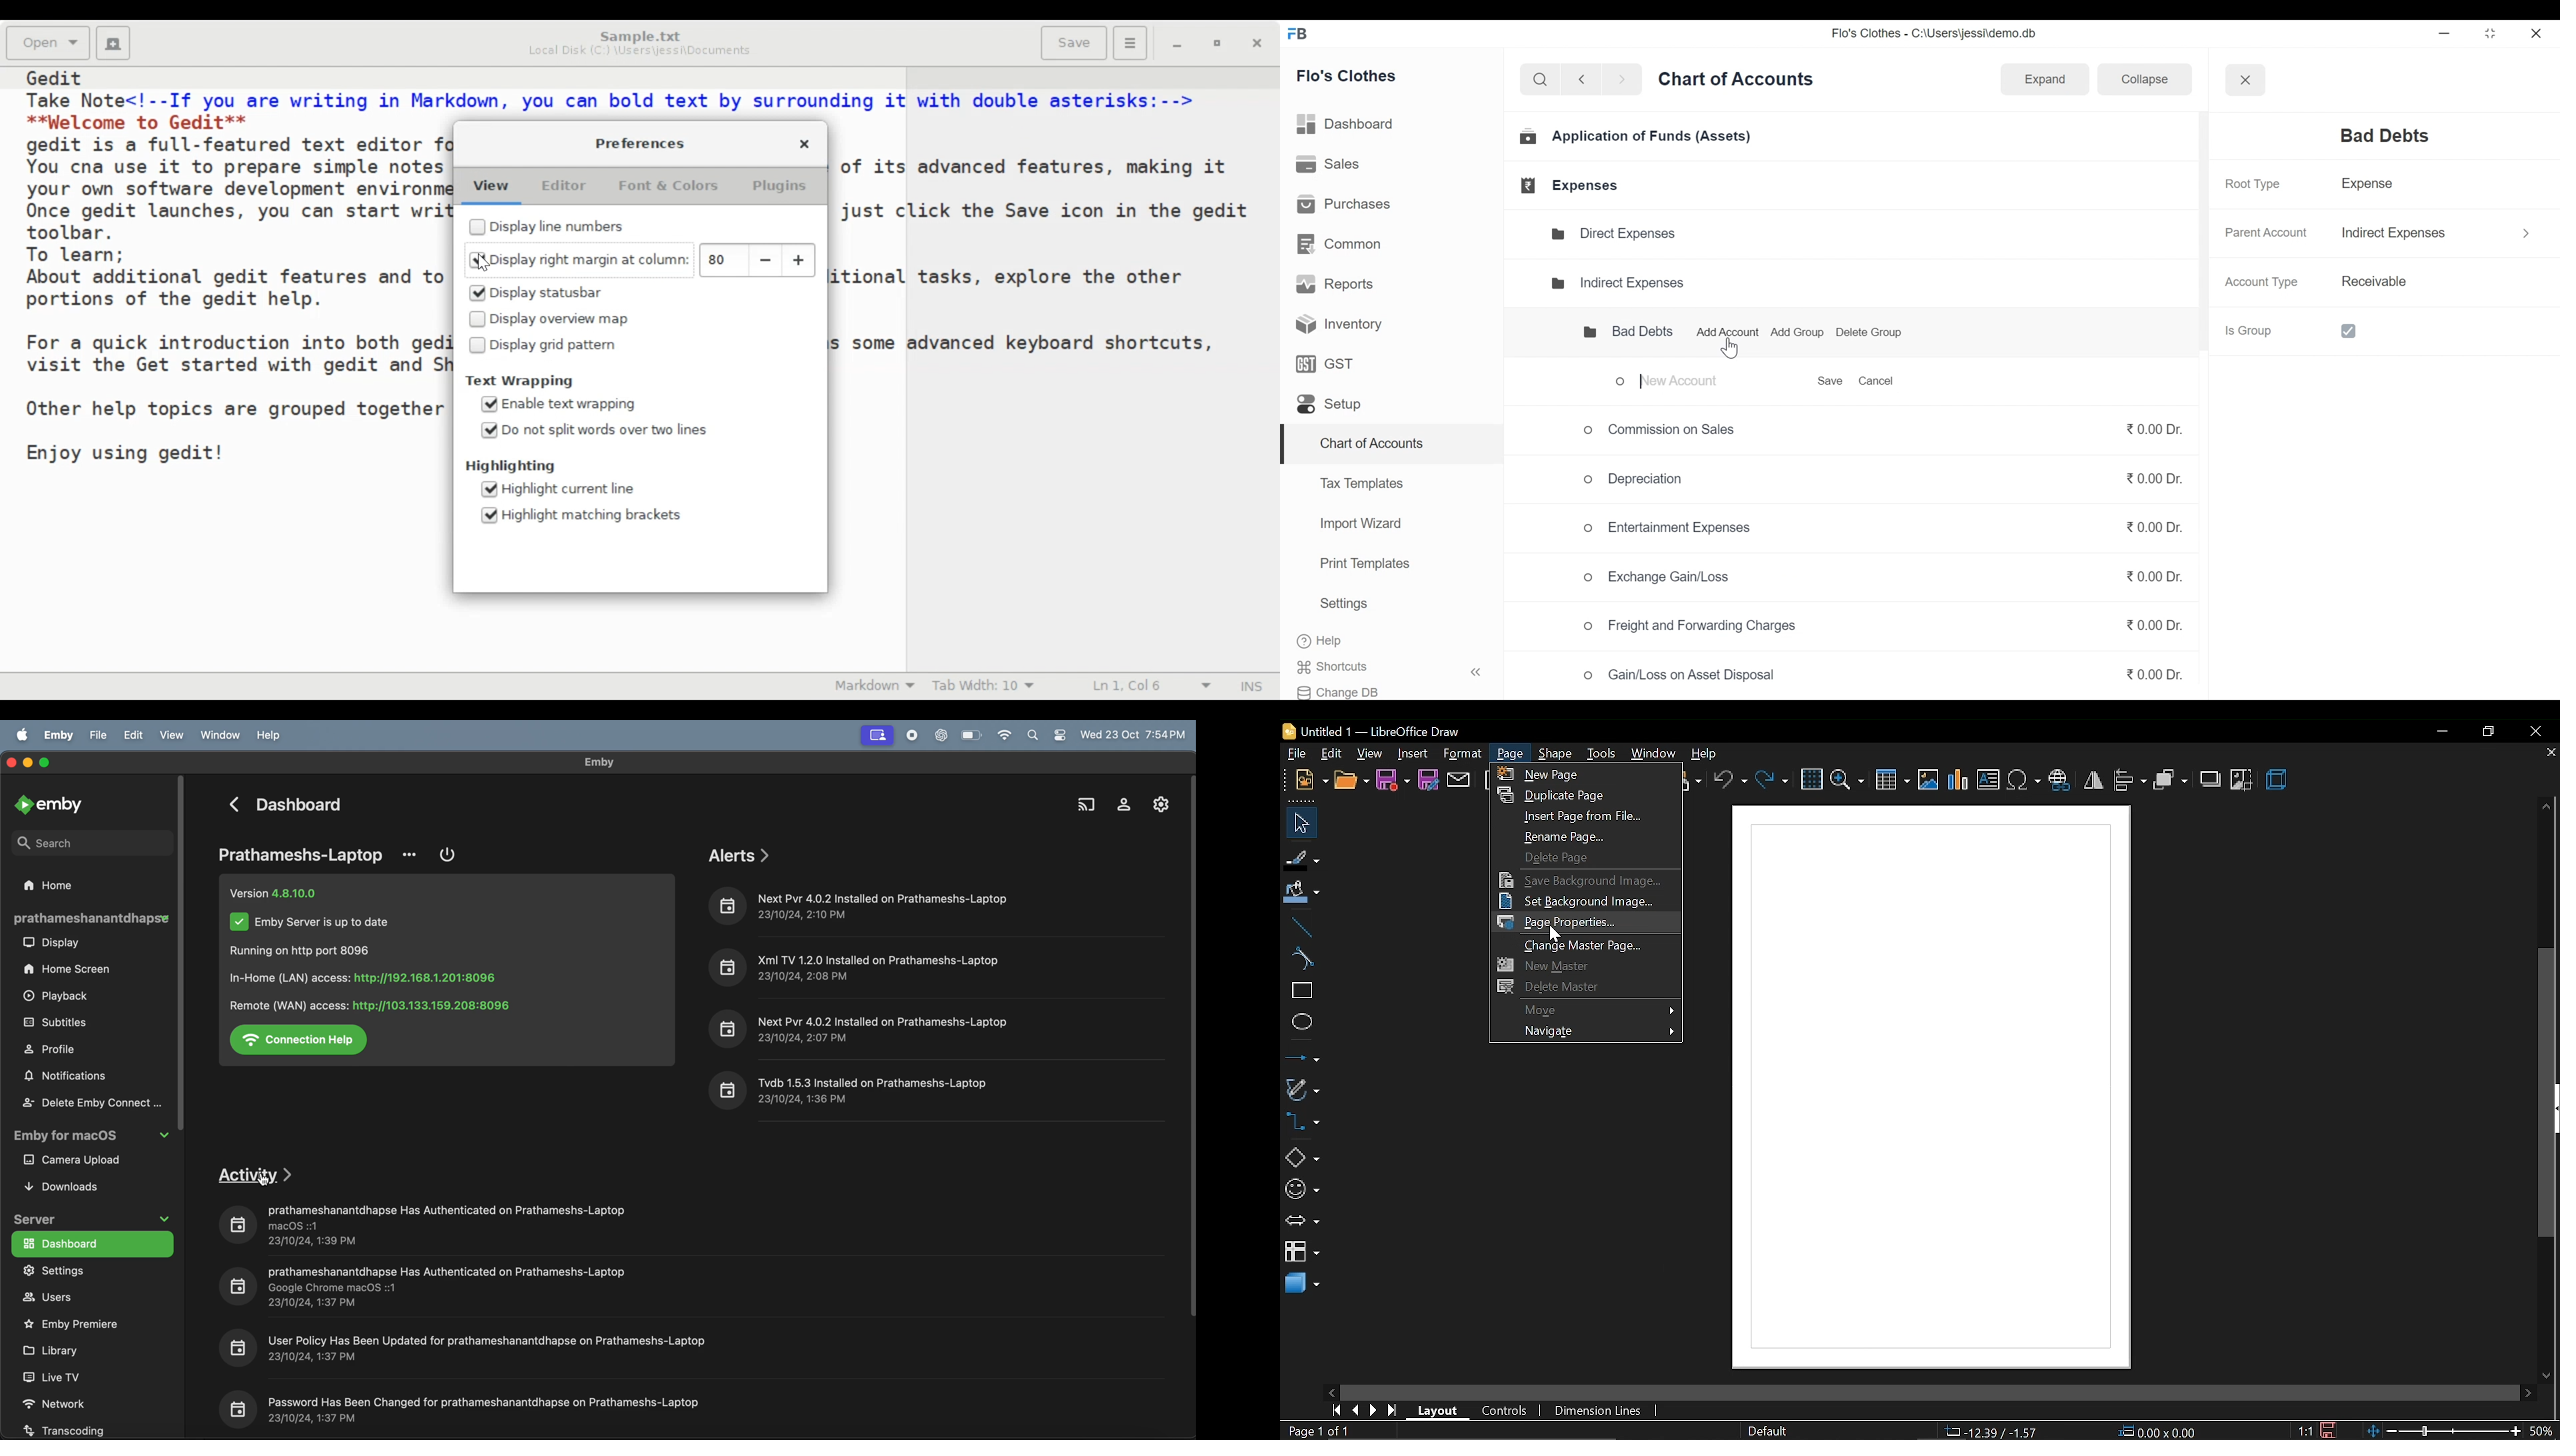 The height and width of the screenshot is (1456, 2576). I want to click on attach, so click(1461, 780).